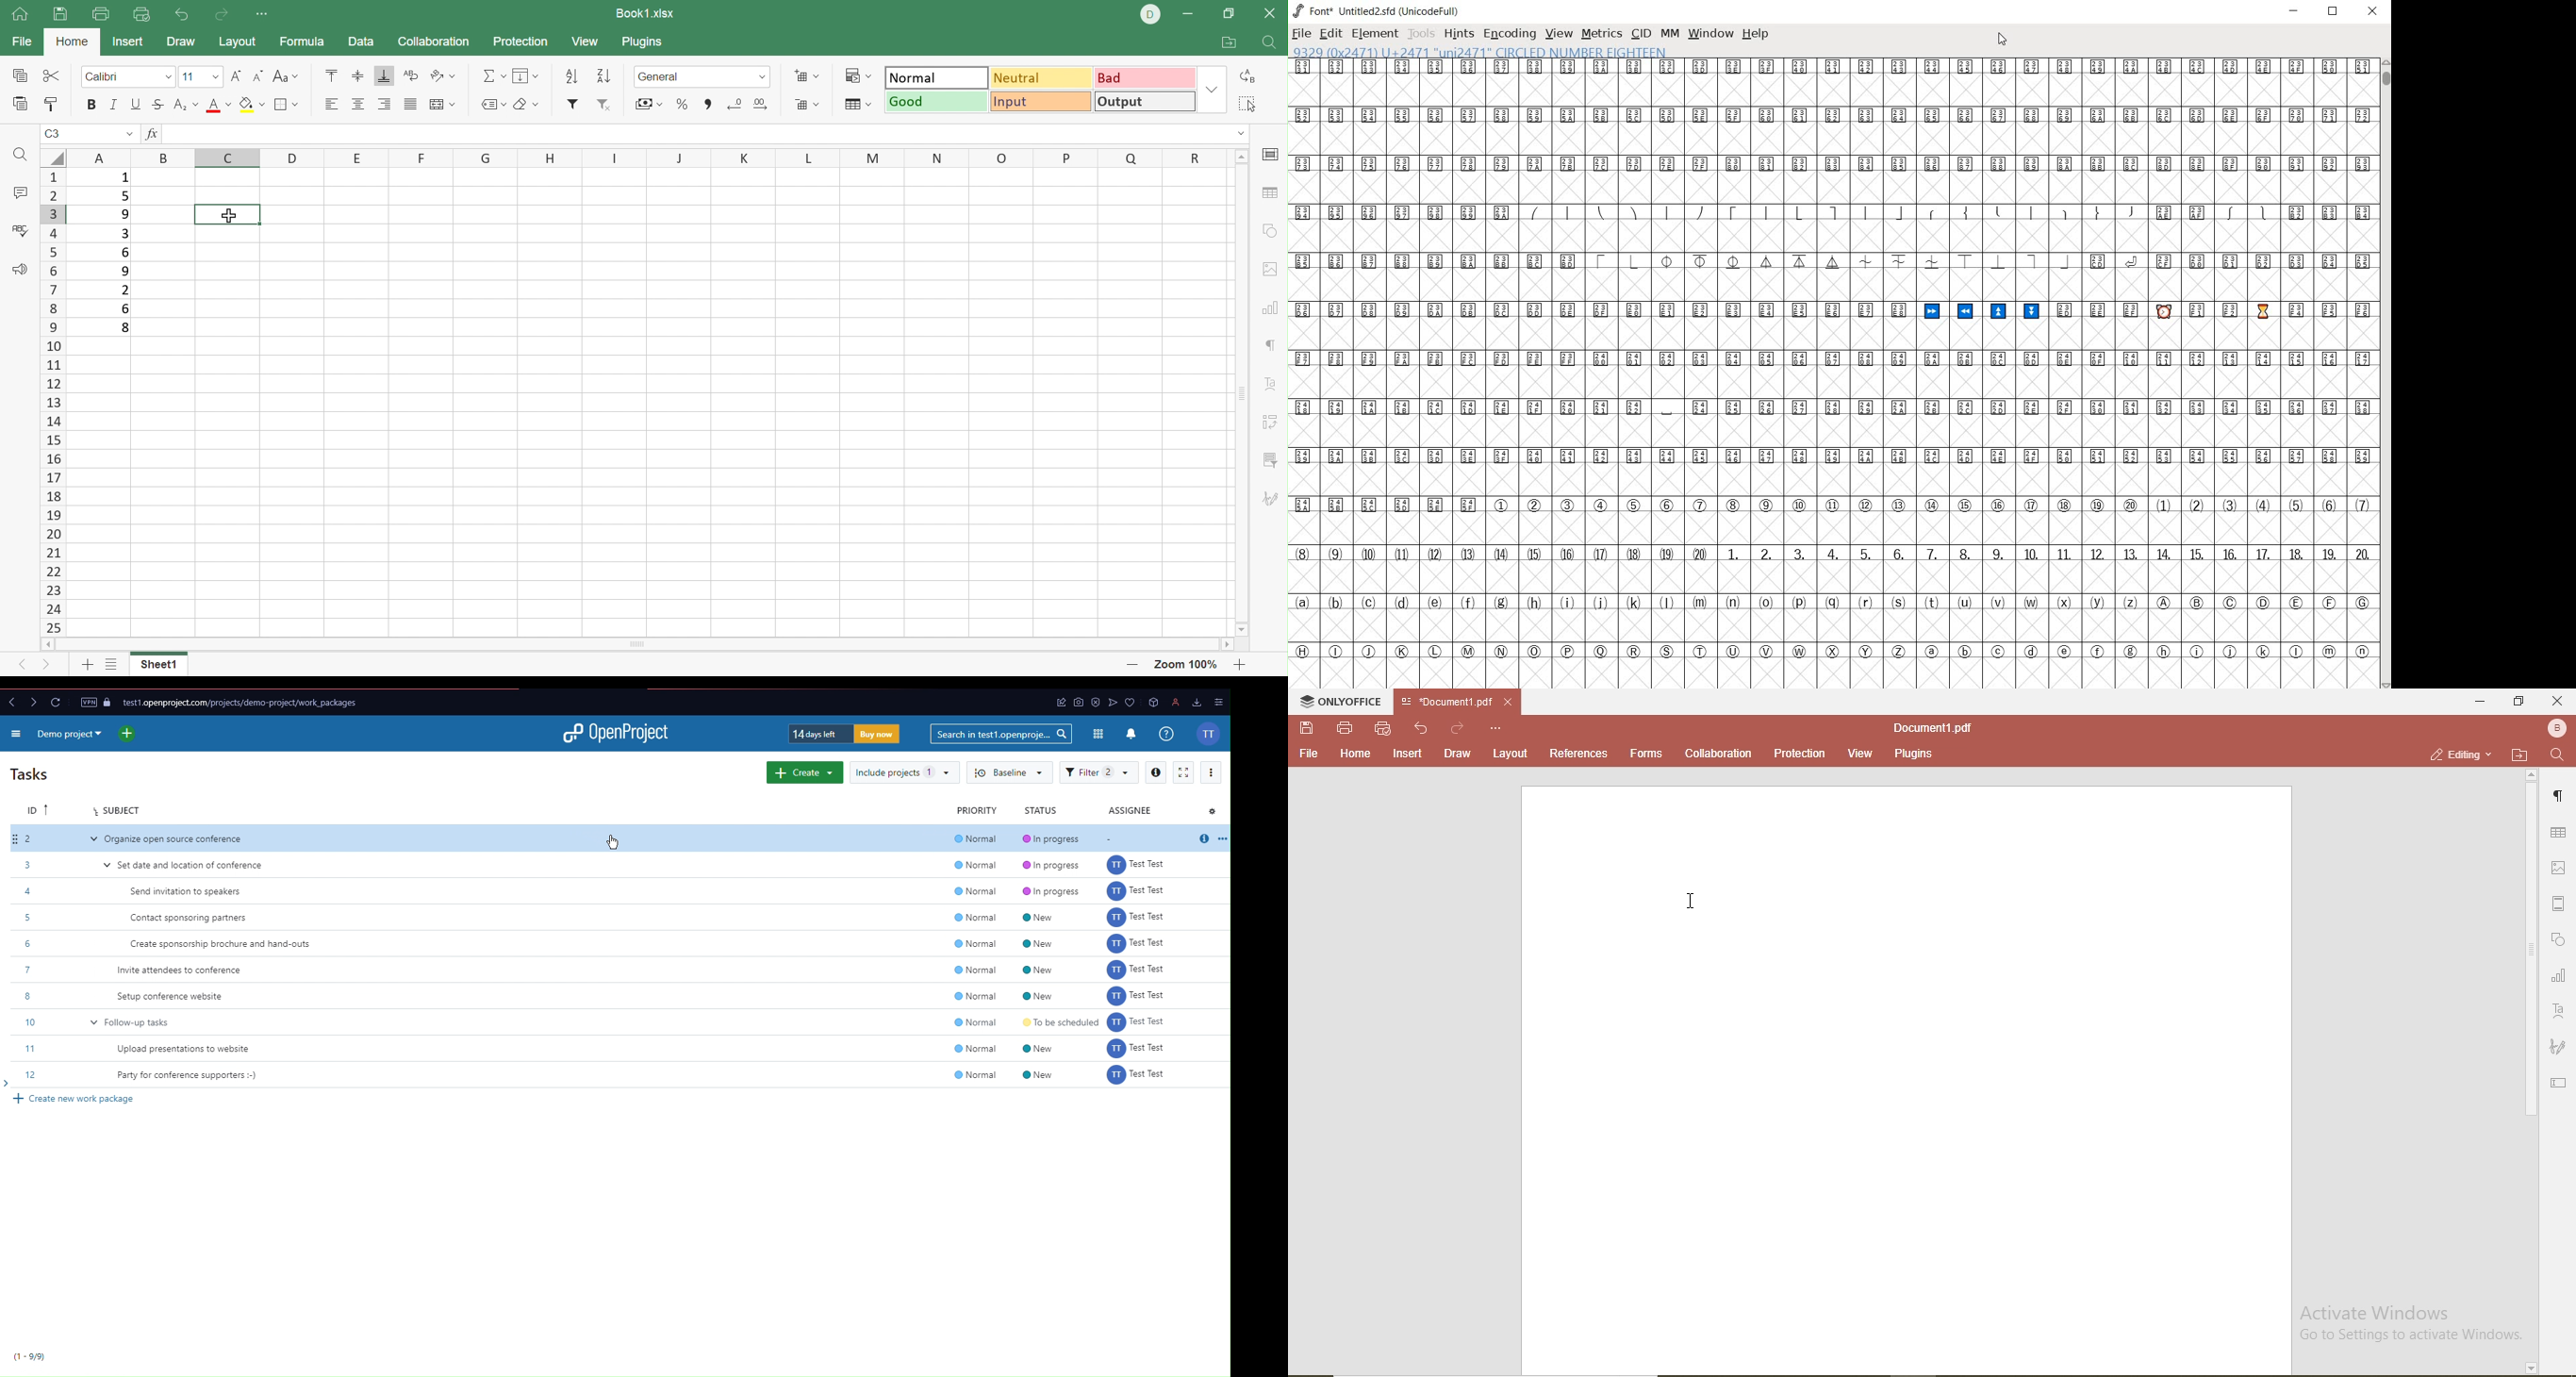 The image size is (2576, 1400). What do you see at coordinates (1422, 729) in the screenshot?
I see `undo` at bounding box center [1422, 729].